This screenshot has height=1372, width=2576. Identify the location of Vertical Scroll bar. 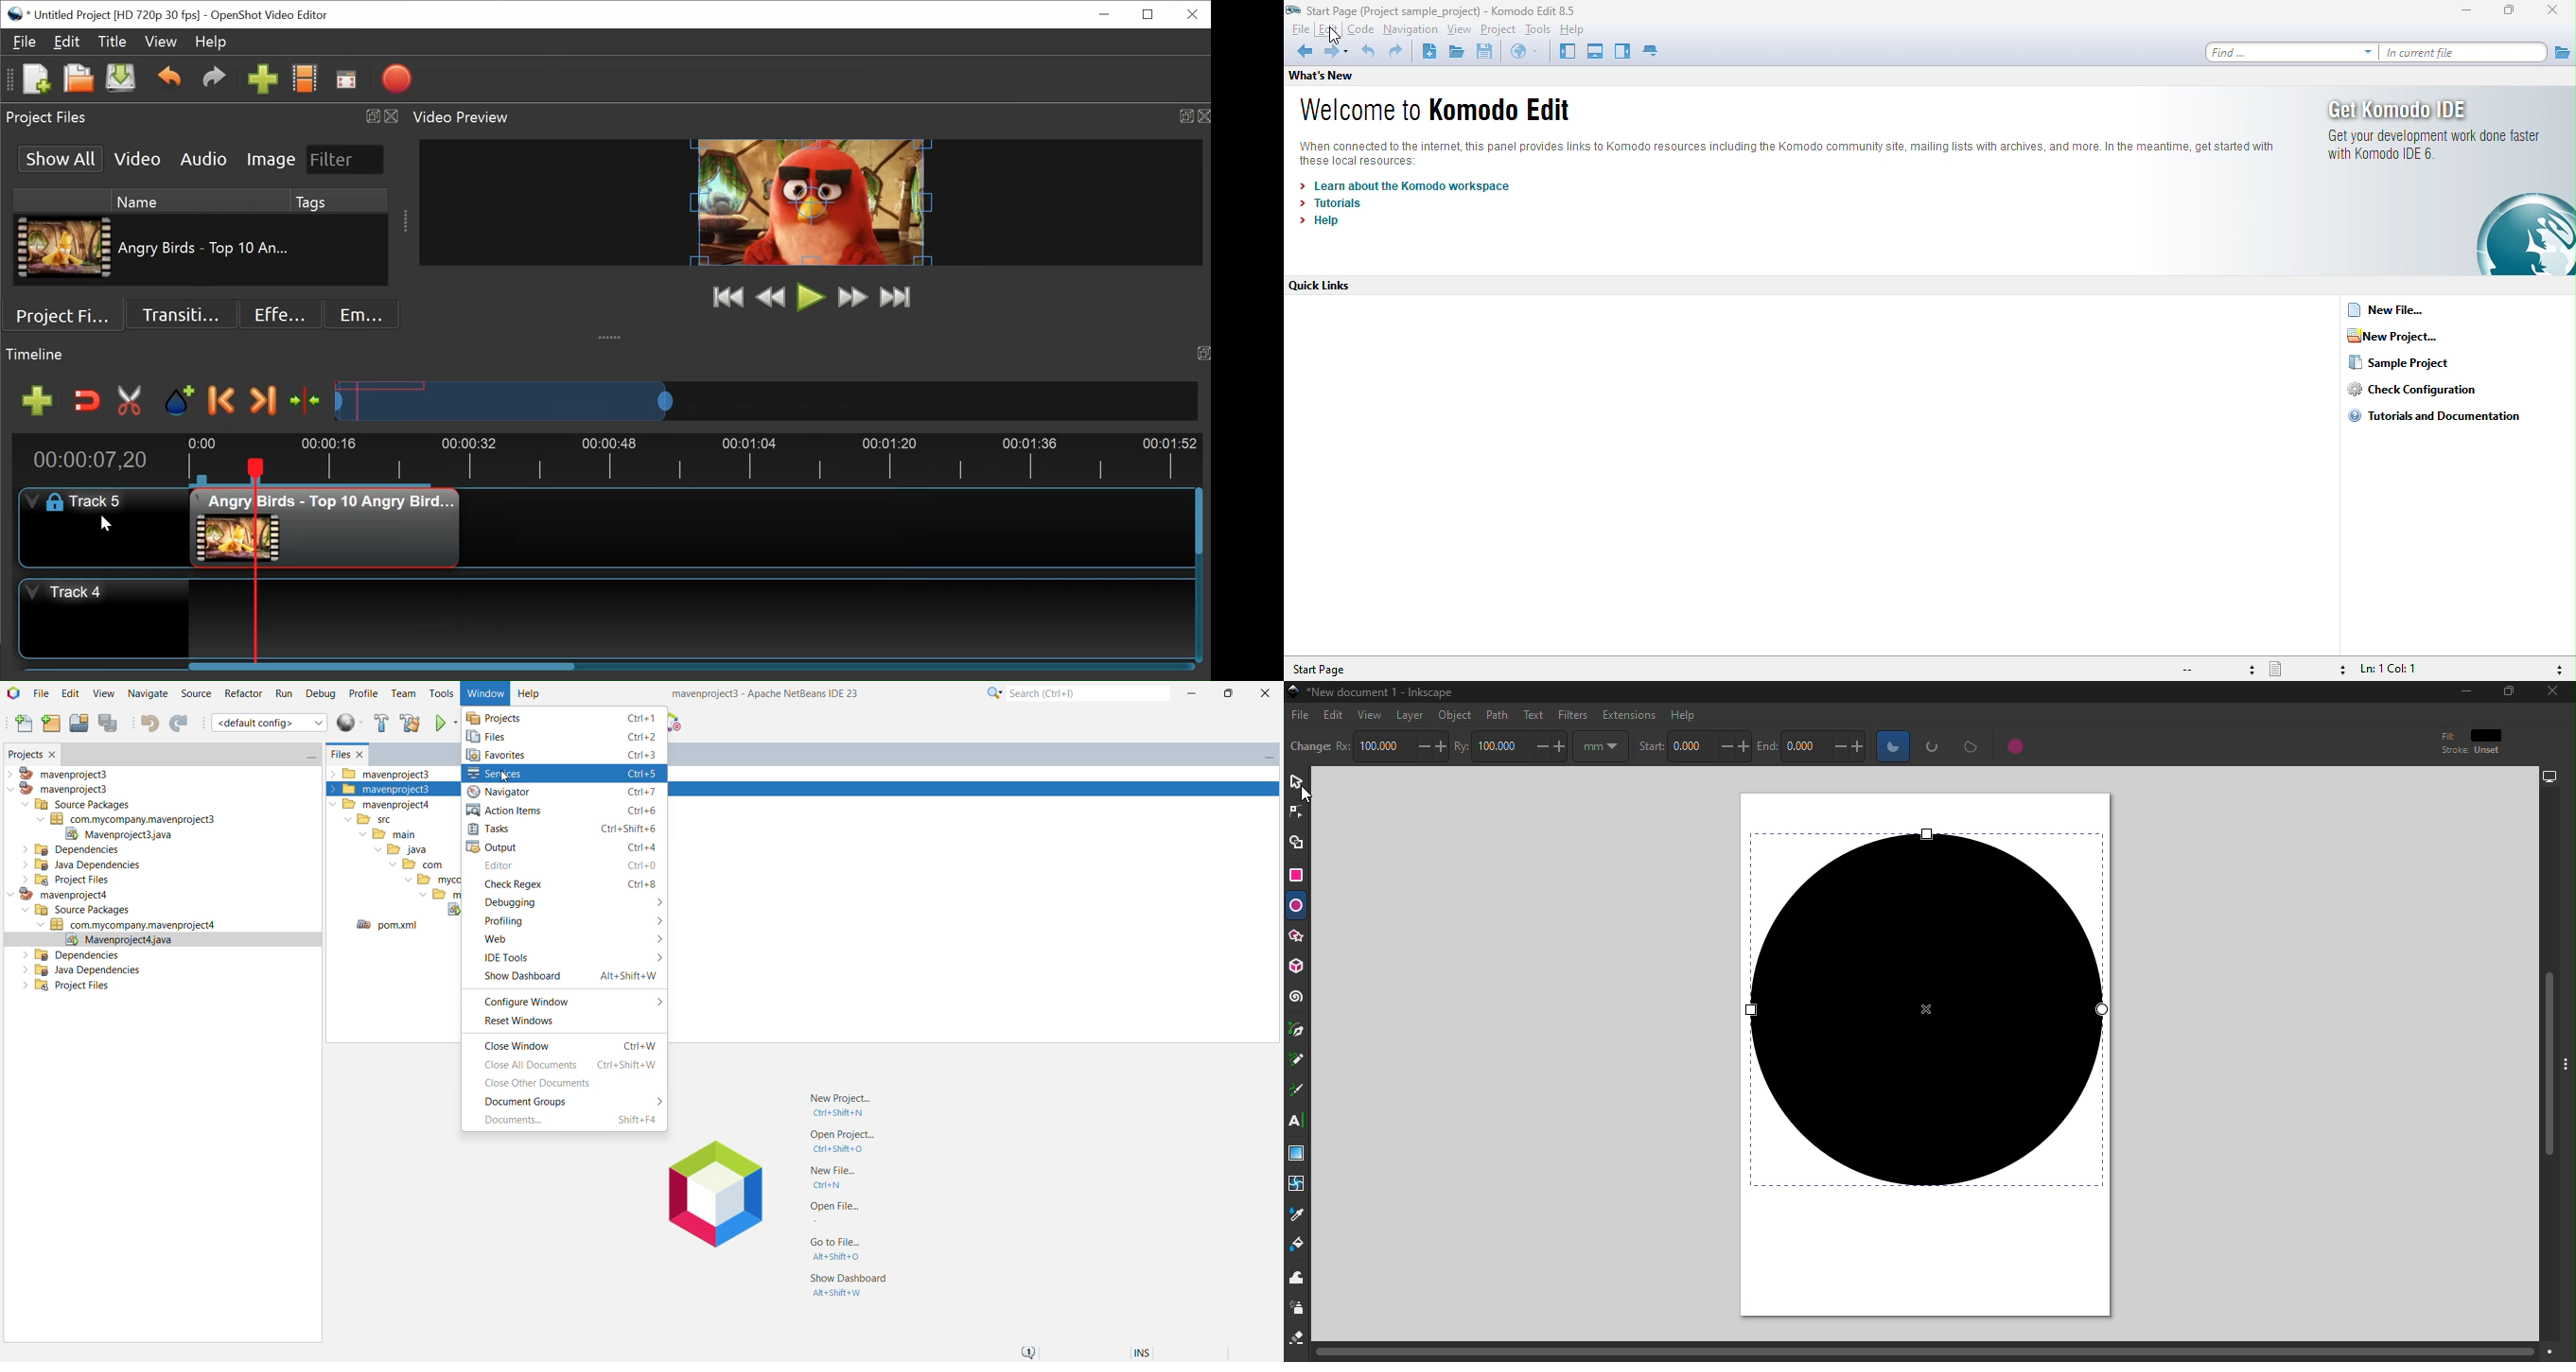
(1197, 521).